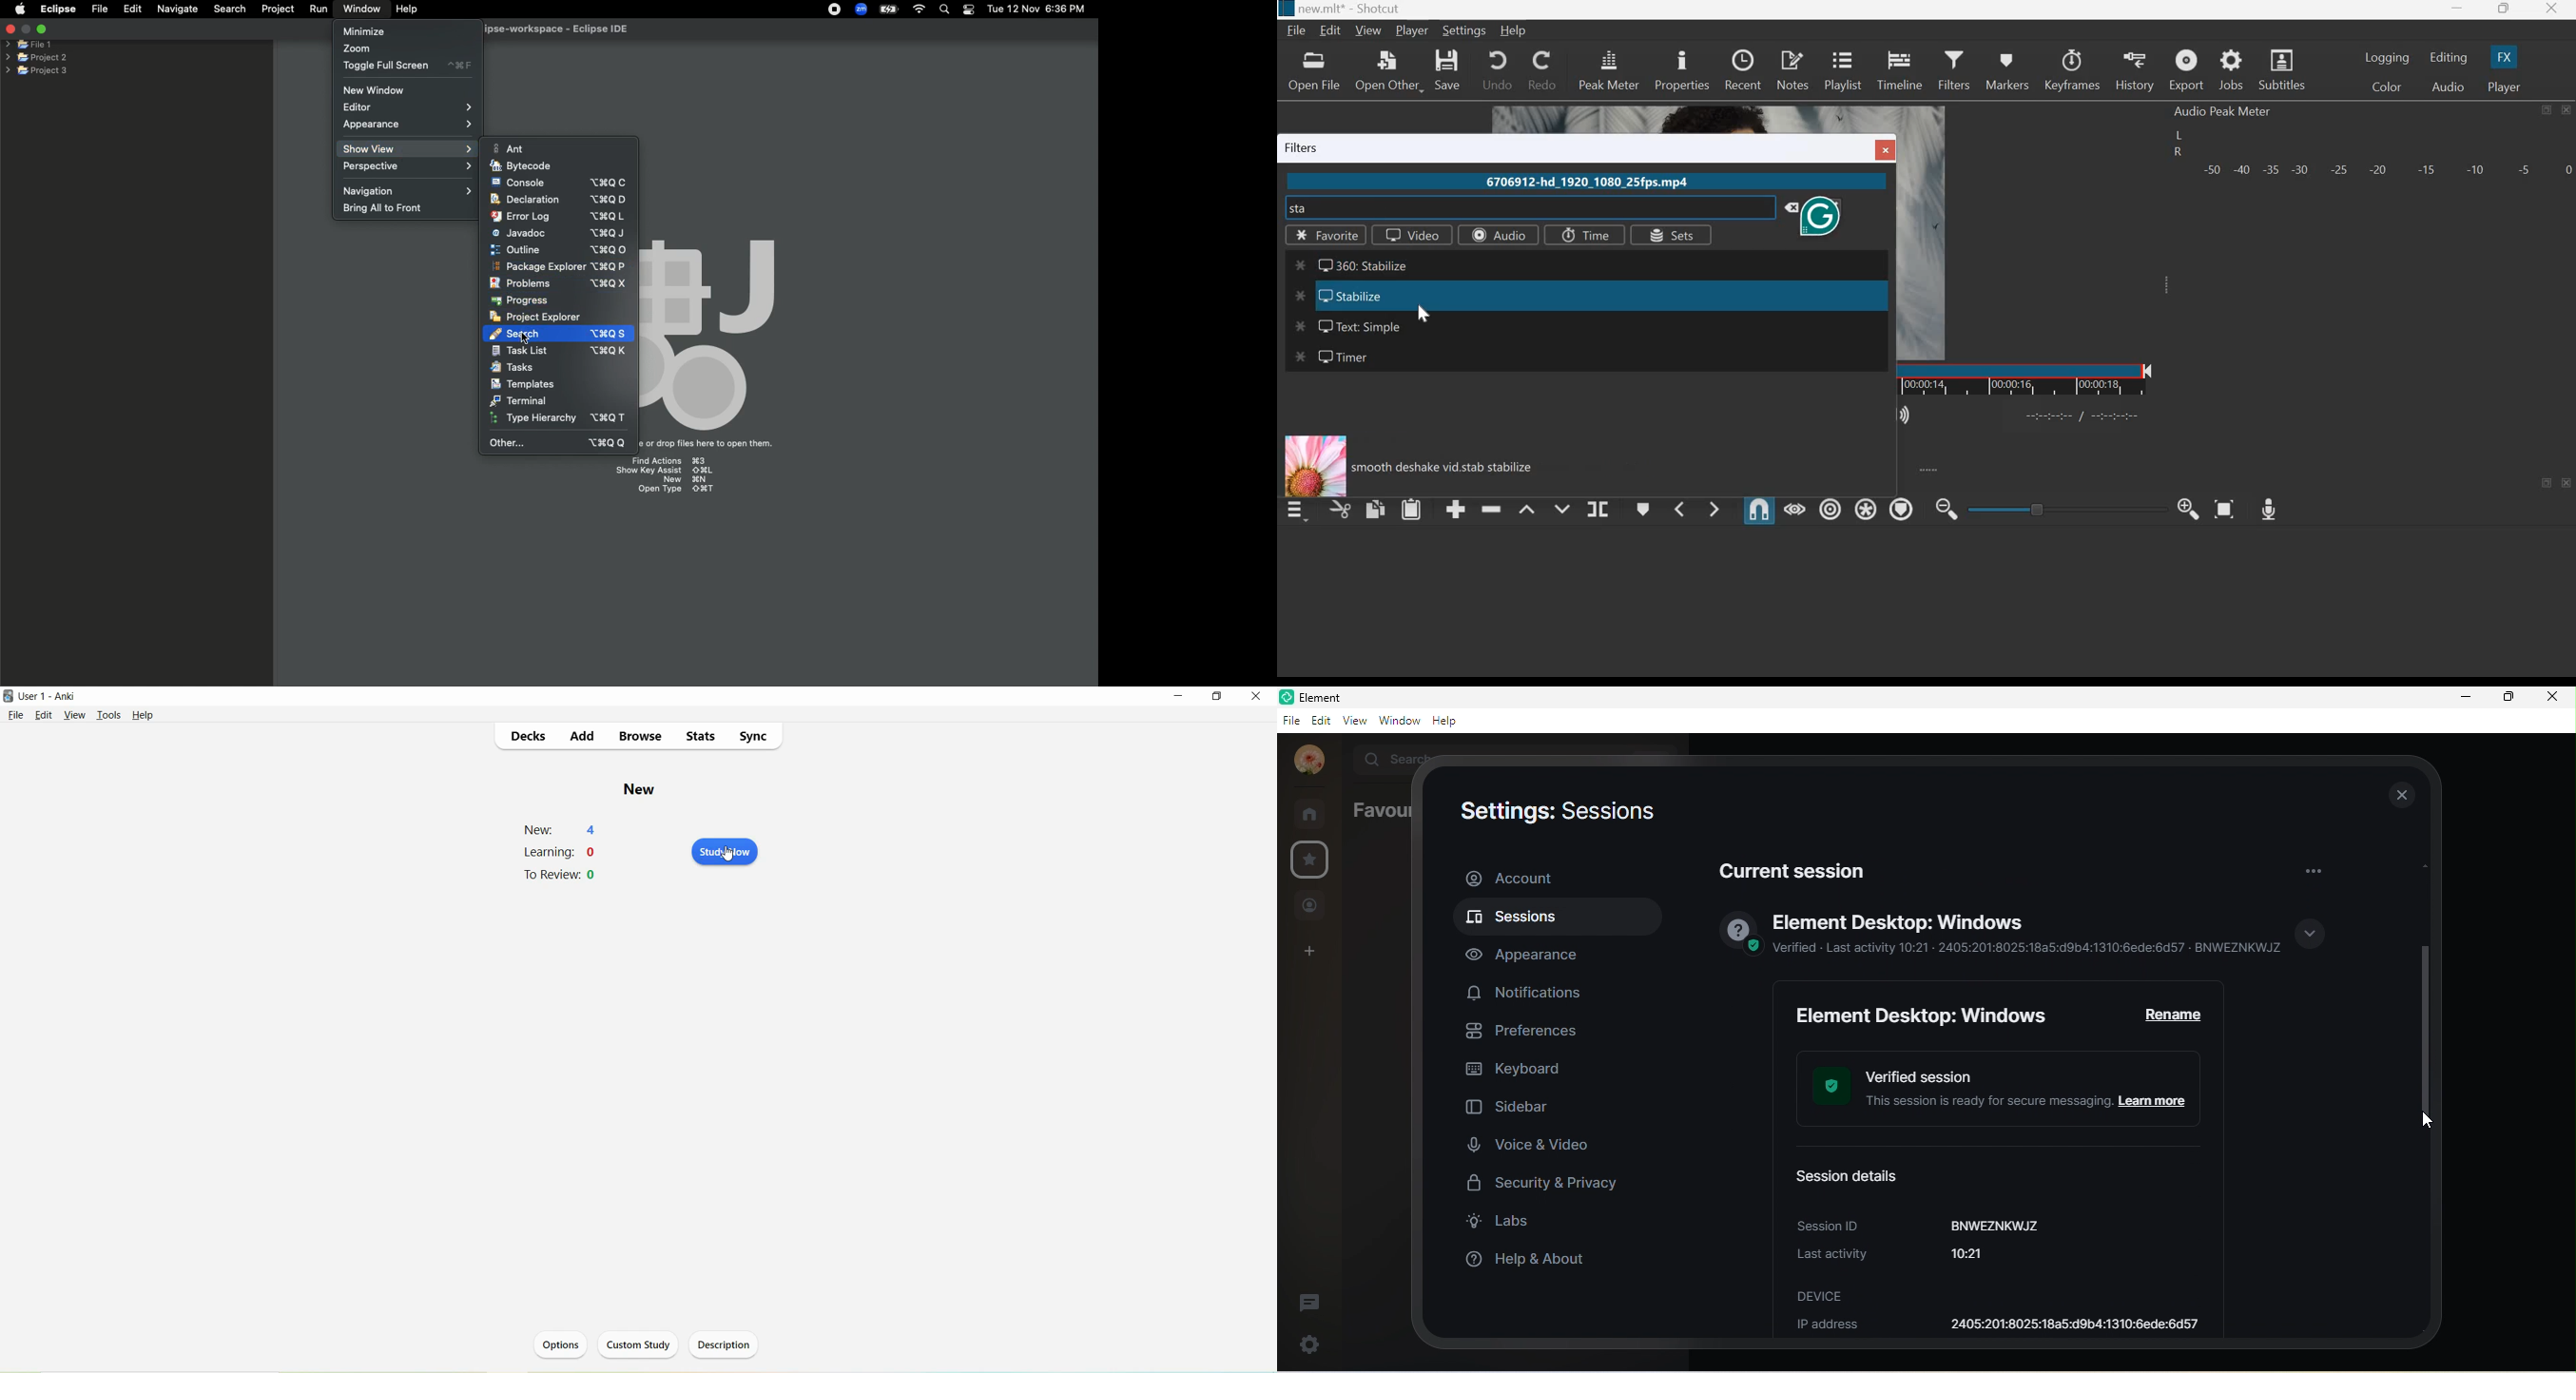  Describe the element at coordinates (2387, 170) in the screenshot. I see `Volume meter` at that location.